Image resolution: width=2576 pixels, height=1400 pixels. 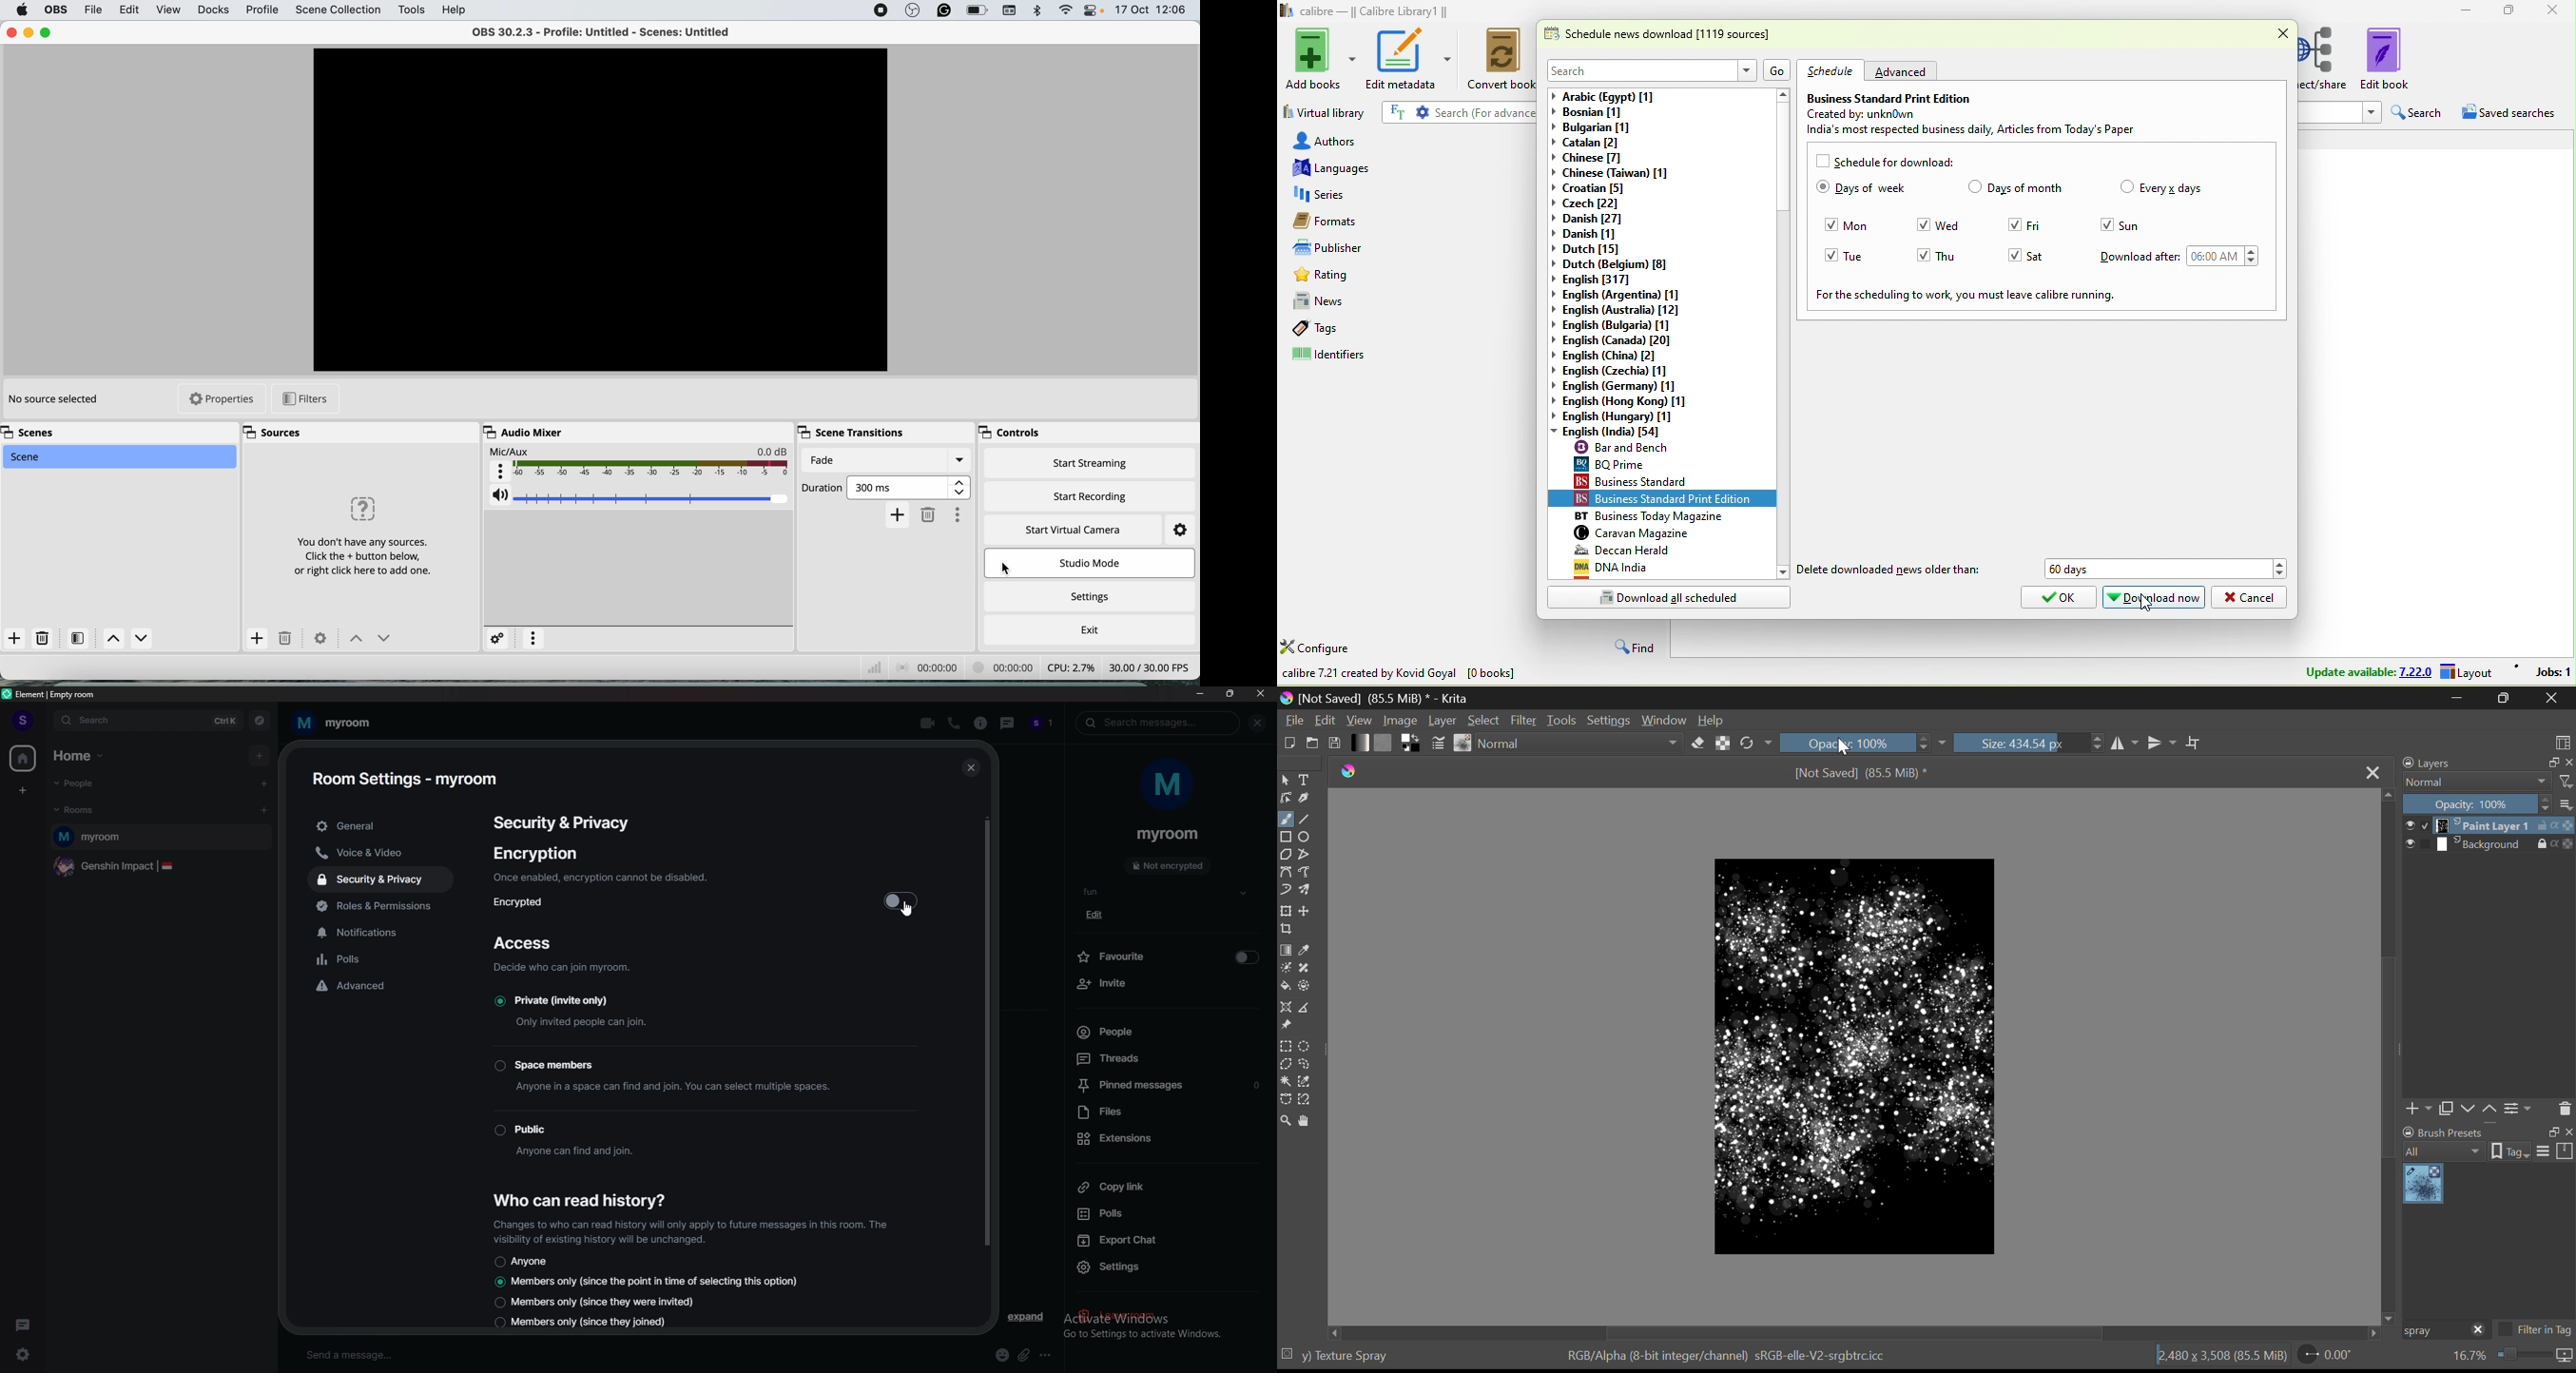 What do you see at coordinates (593, 1302) in the screenshot?
I see `Members only (since they were invited)` at bounding box center [593, 1302].